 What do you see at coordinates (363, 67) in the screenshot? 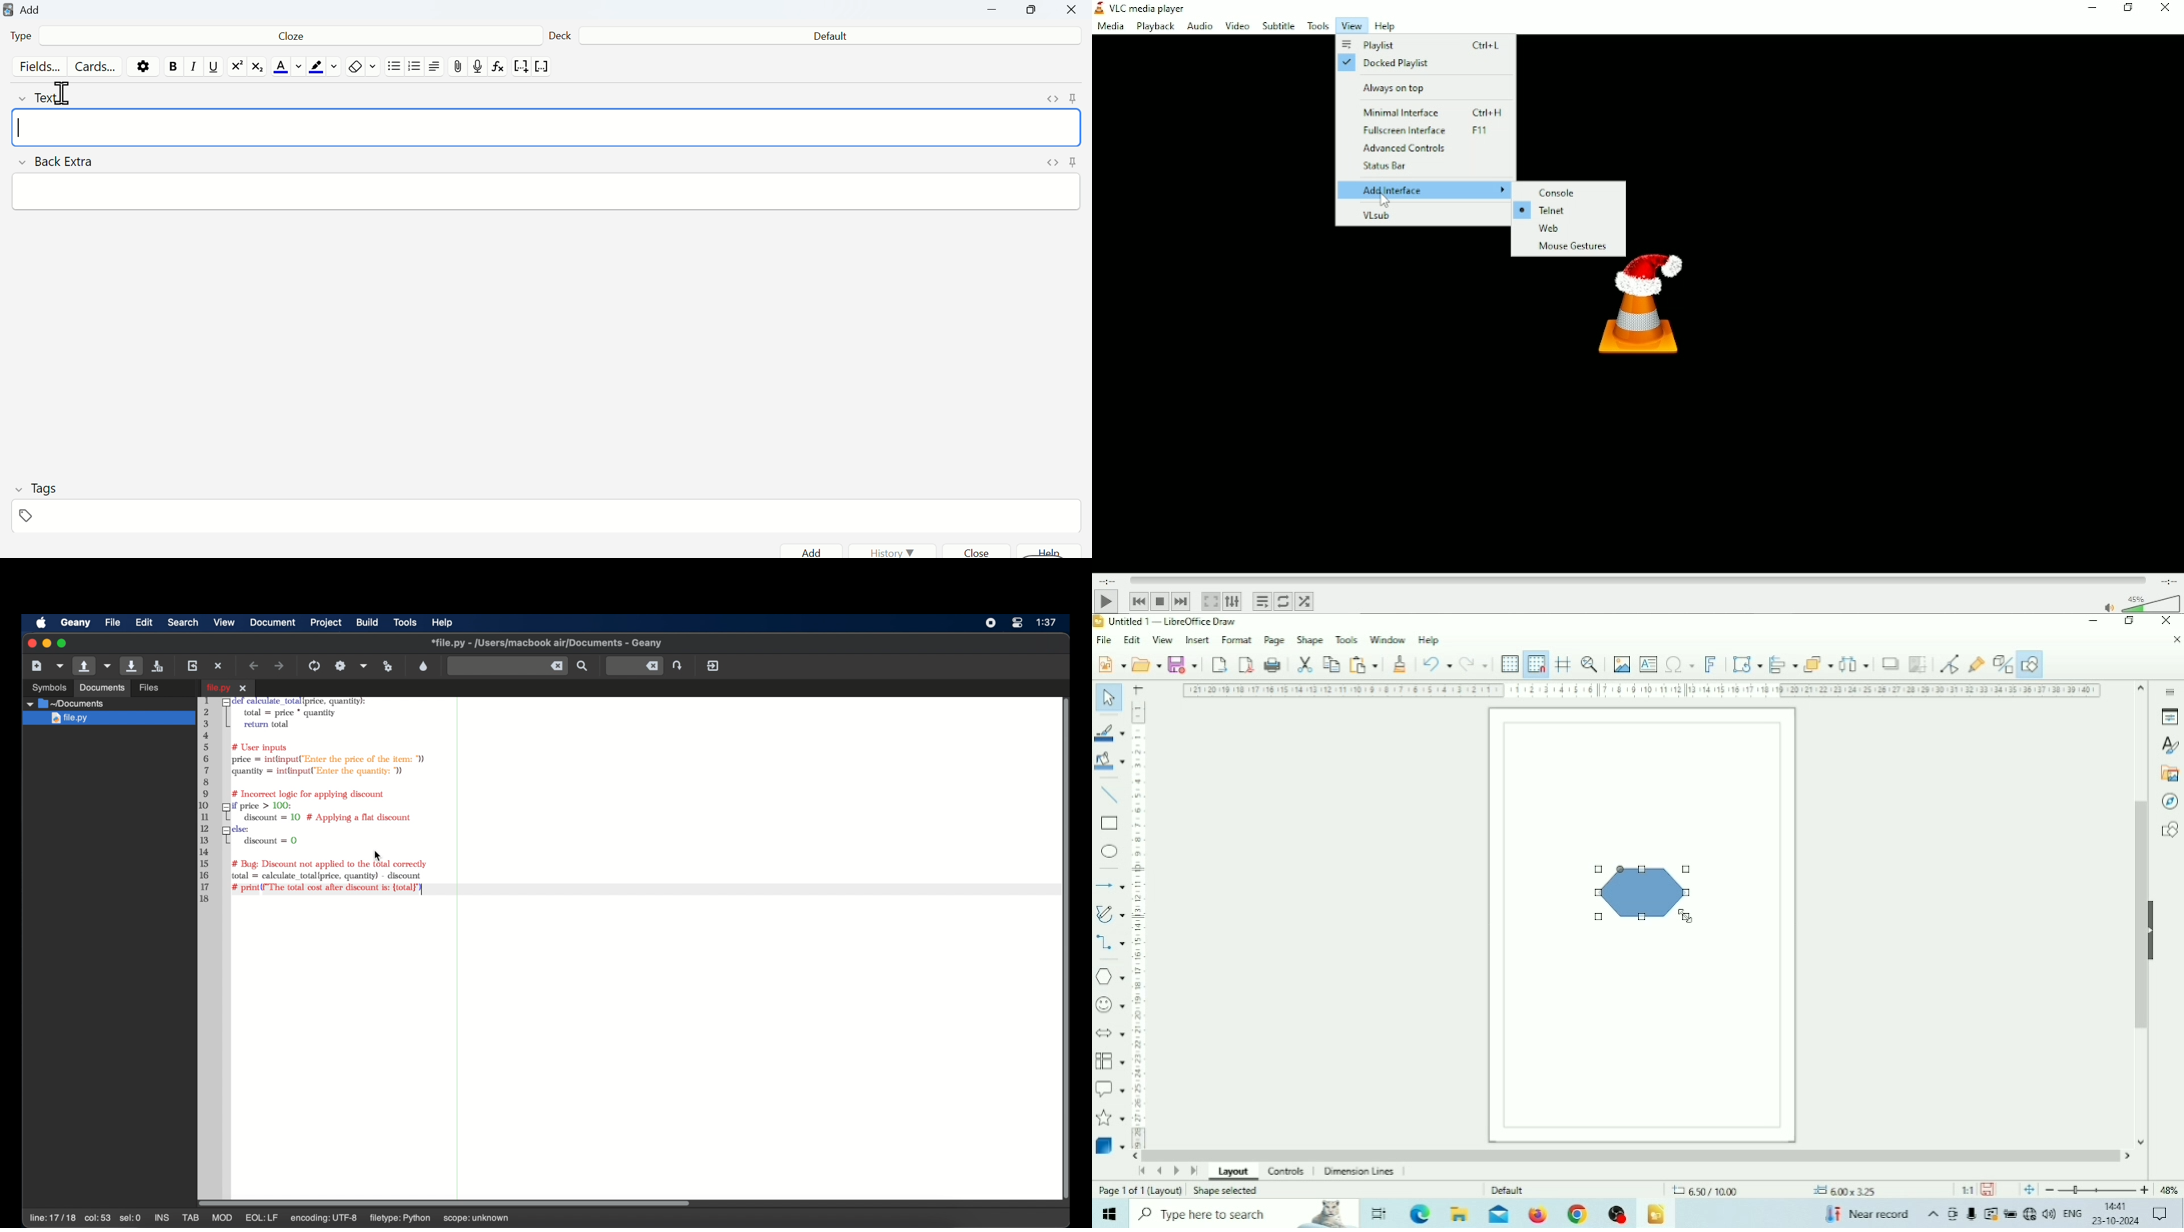
I see `Eraser` at bounding box center [363, 67].